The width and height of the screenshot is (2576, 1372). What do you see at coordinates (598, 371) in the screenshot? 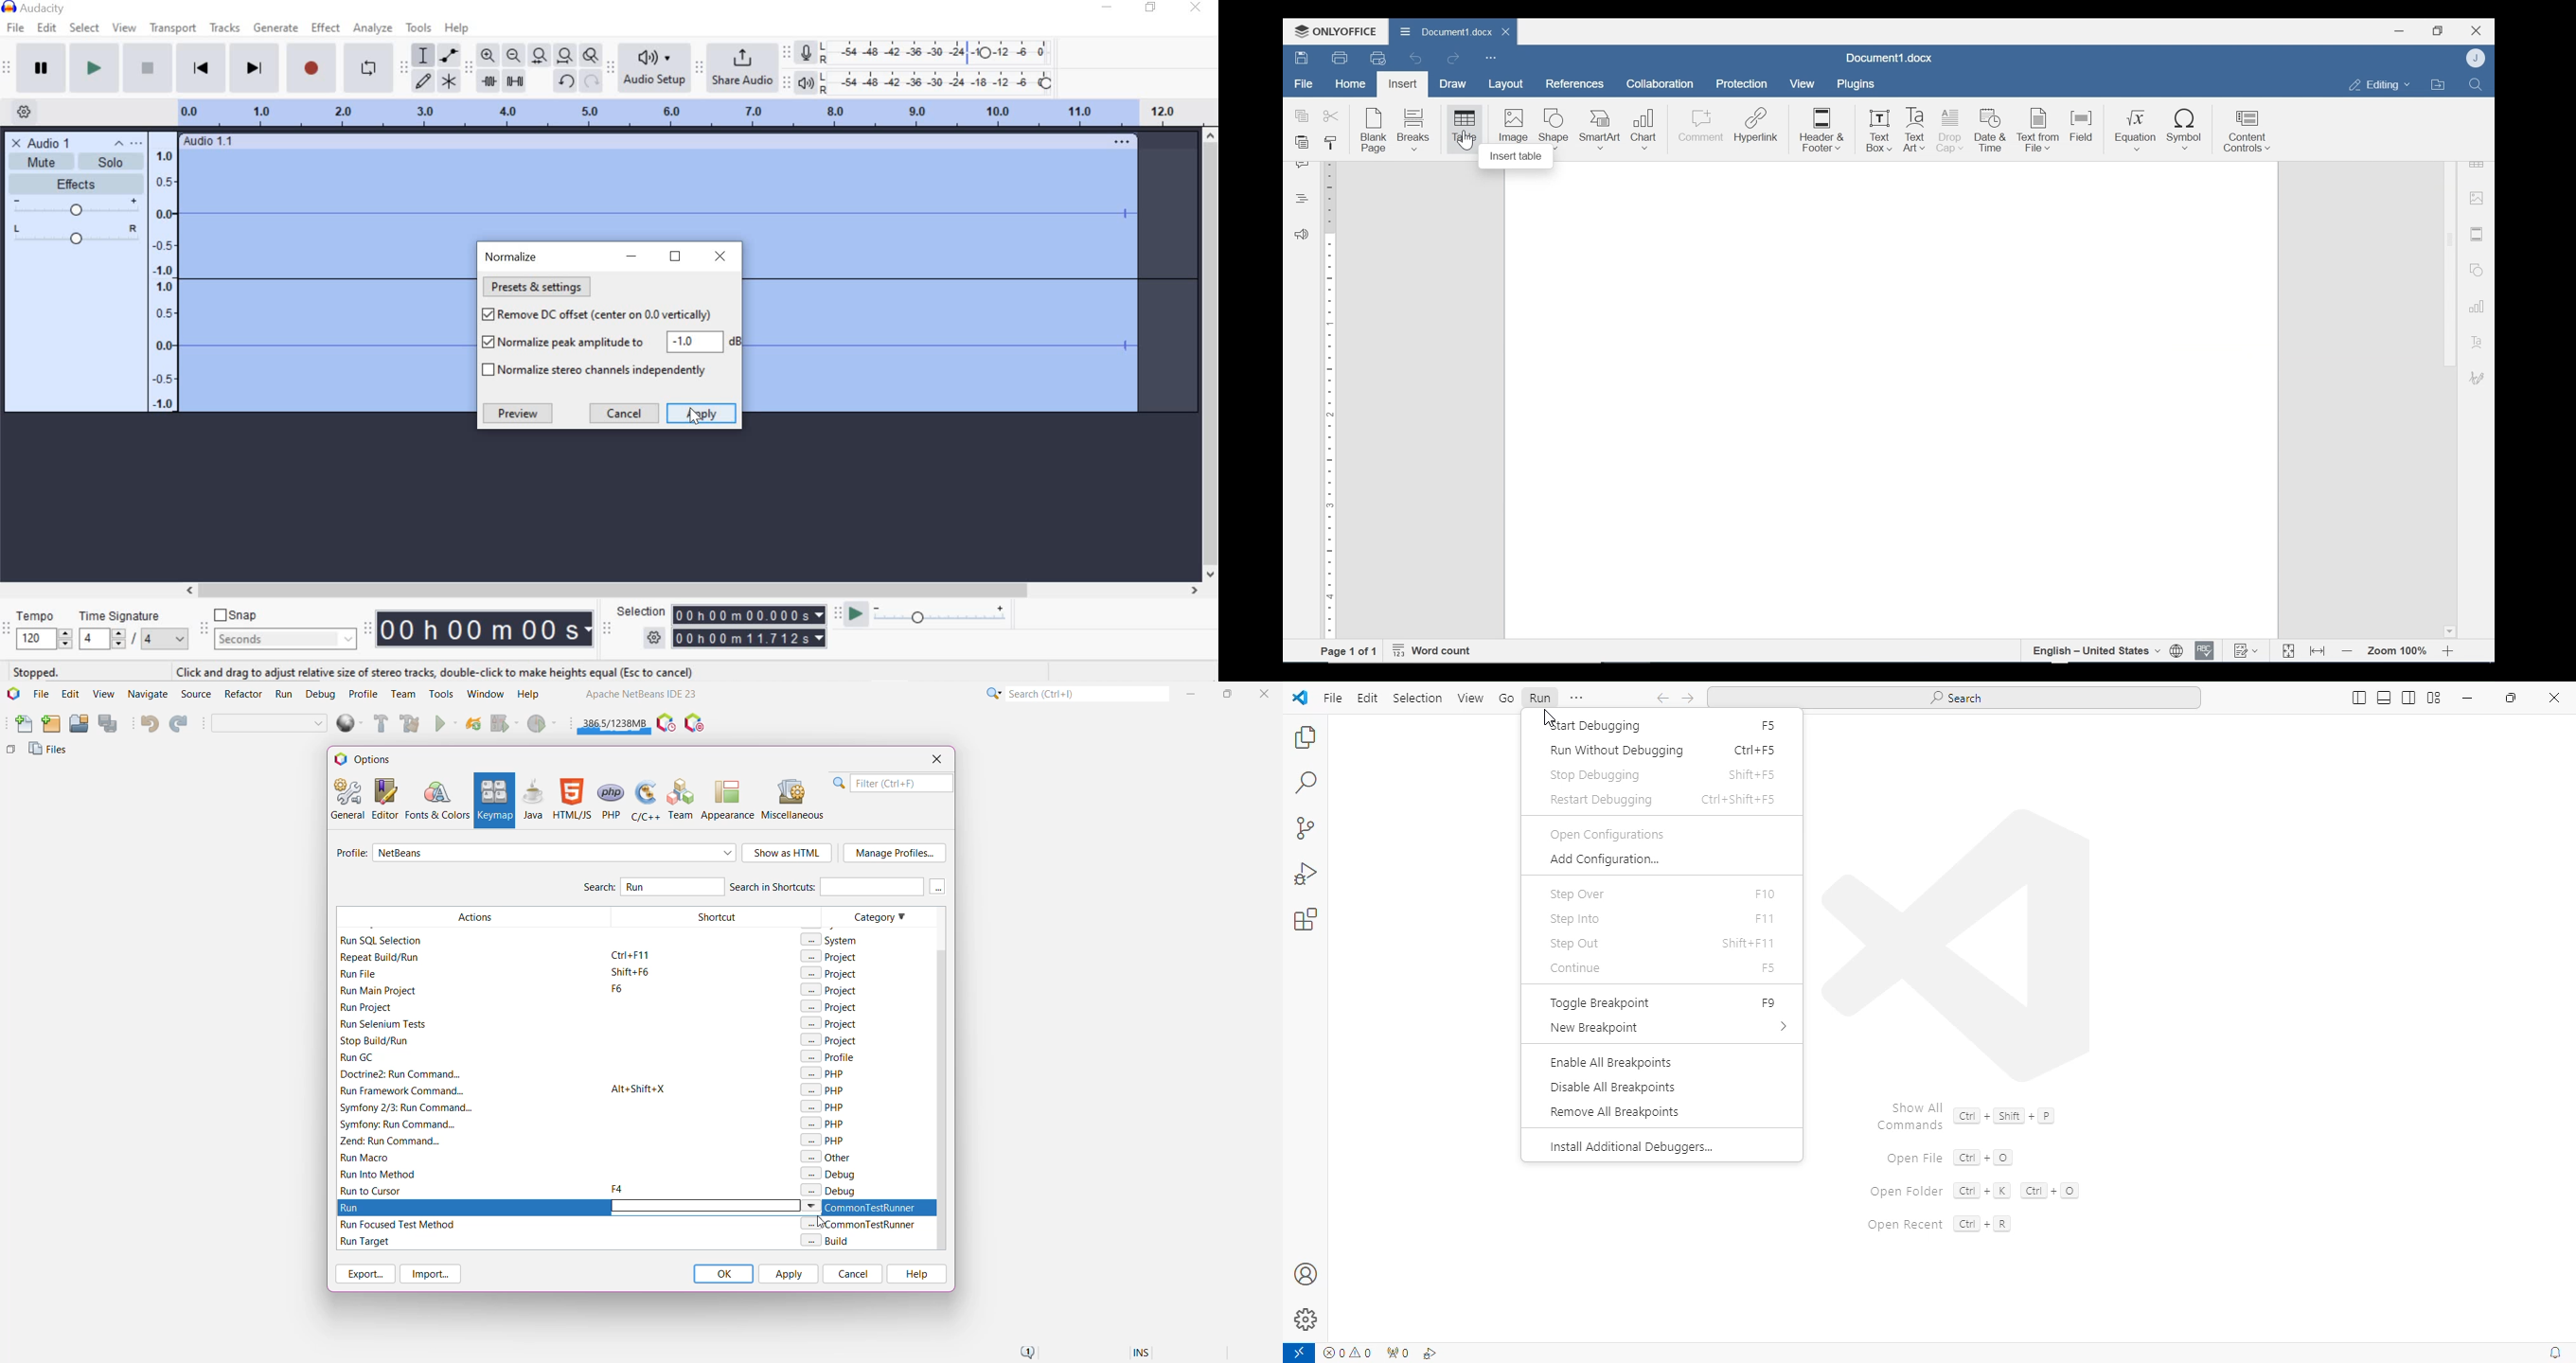
I see `Normalize stereo channels independently` at bounding box center [598, 371].